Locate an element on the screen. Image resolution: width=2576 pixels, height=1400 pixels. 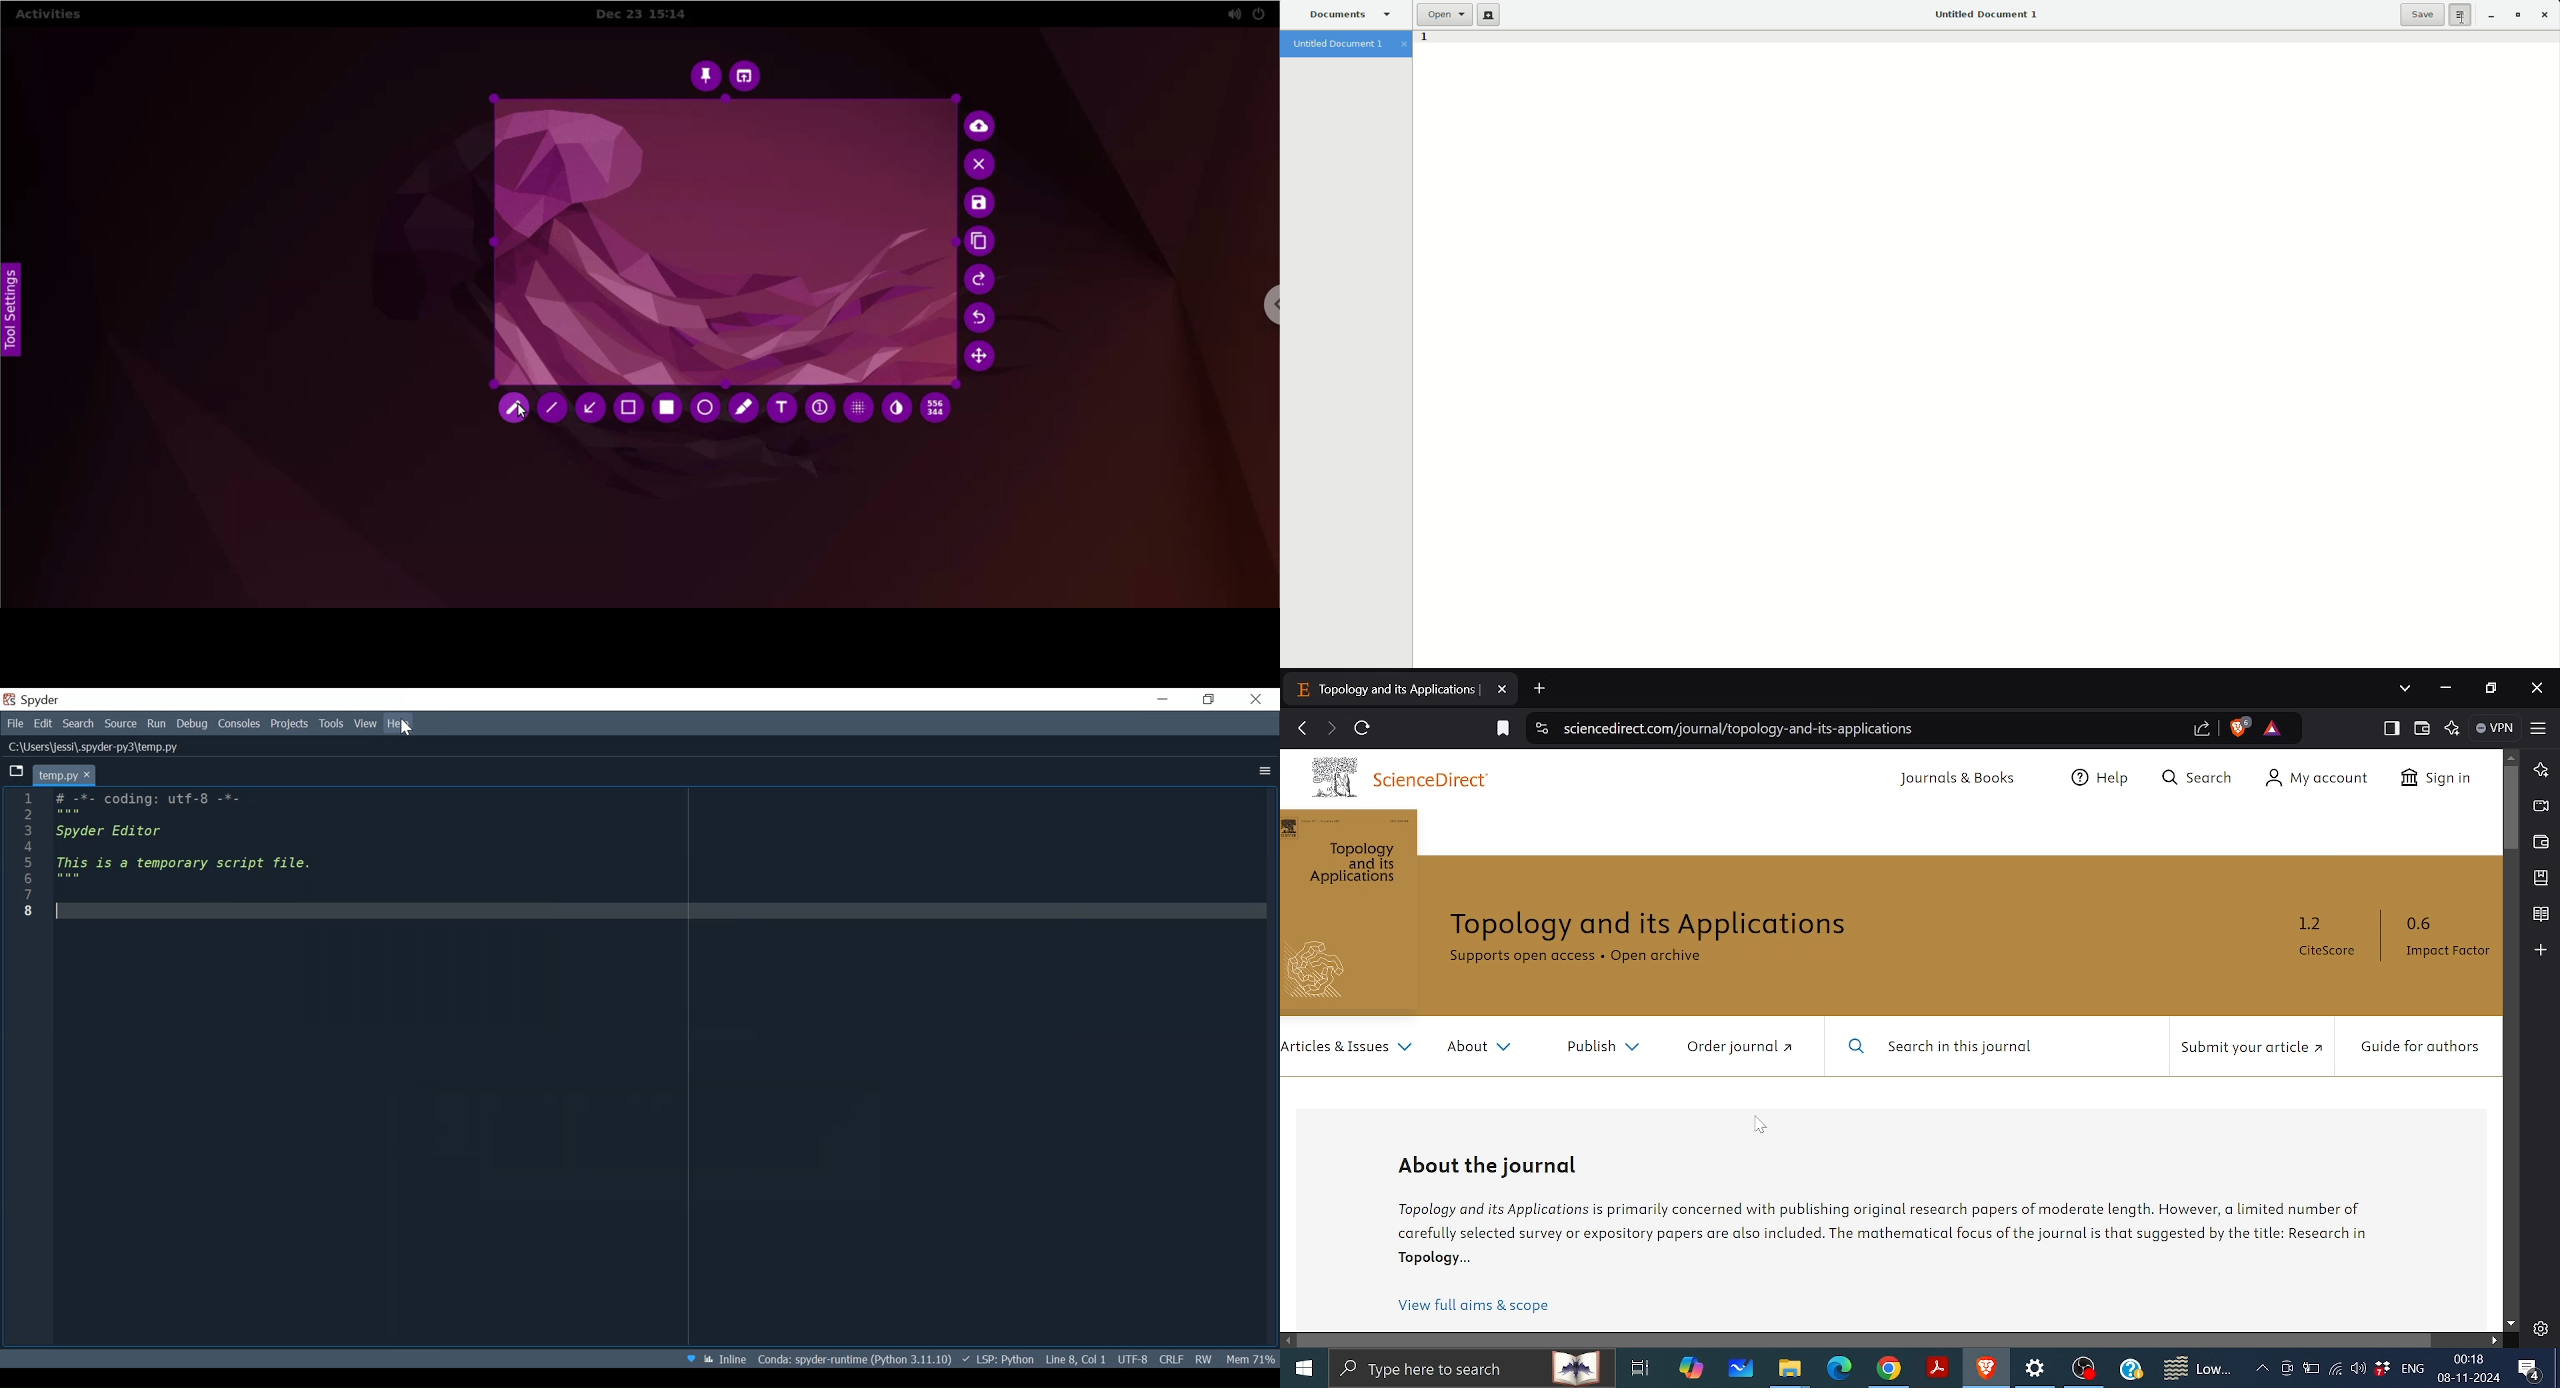
Current tab is located at coordinates (57, 774).